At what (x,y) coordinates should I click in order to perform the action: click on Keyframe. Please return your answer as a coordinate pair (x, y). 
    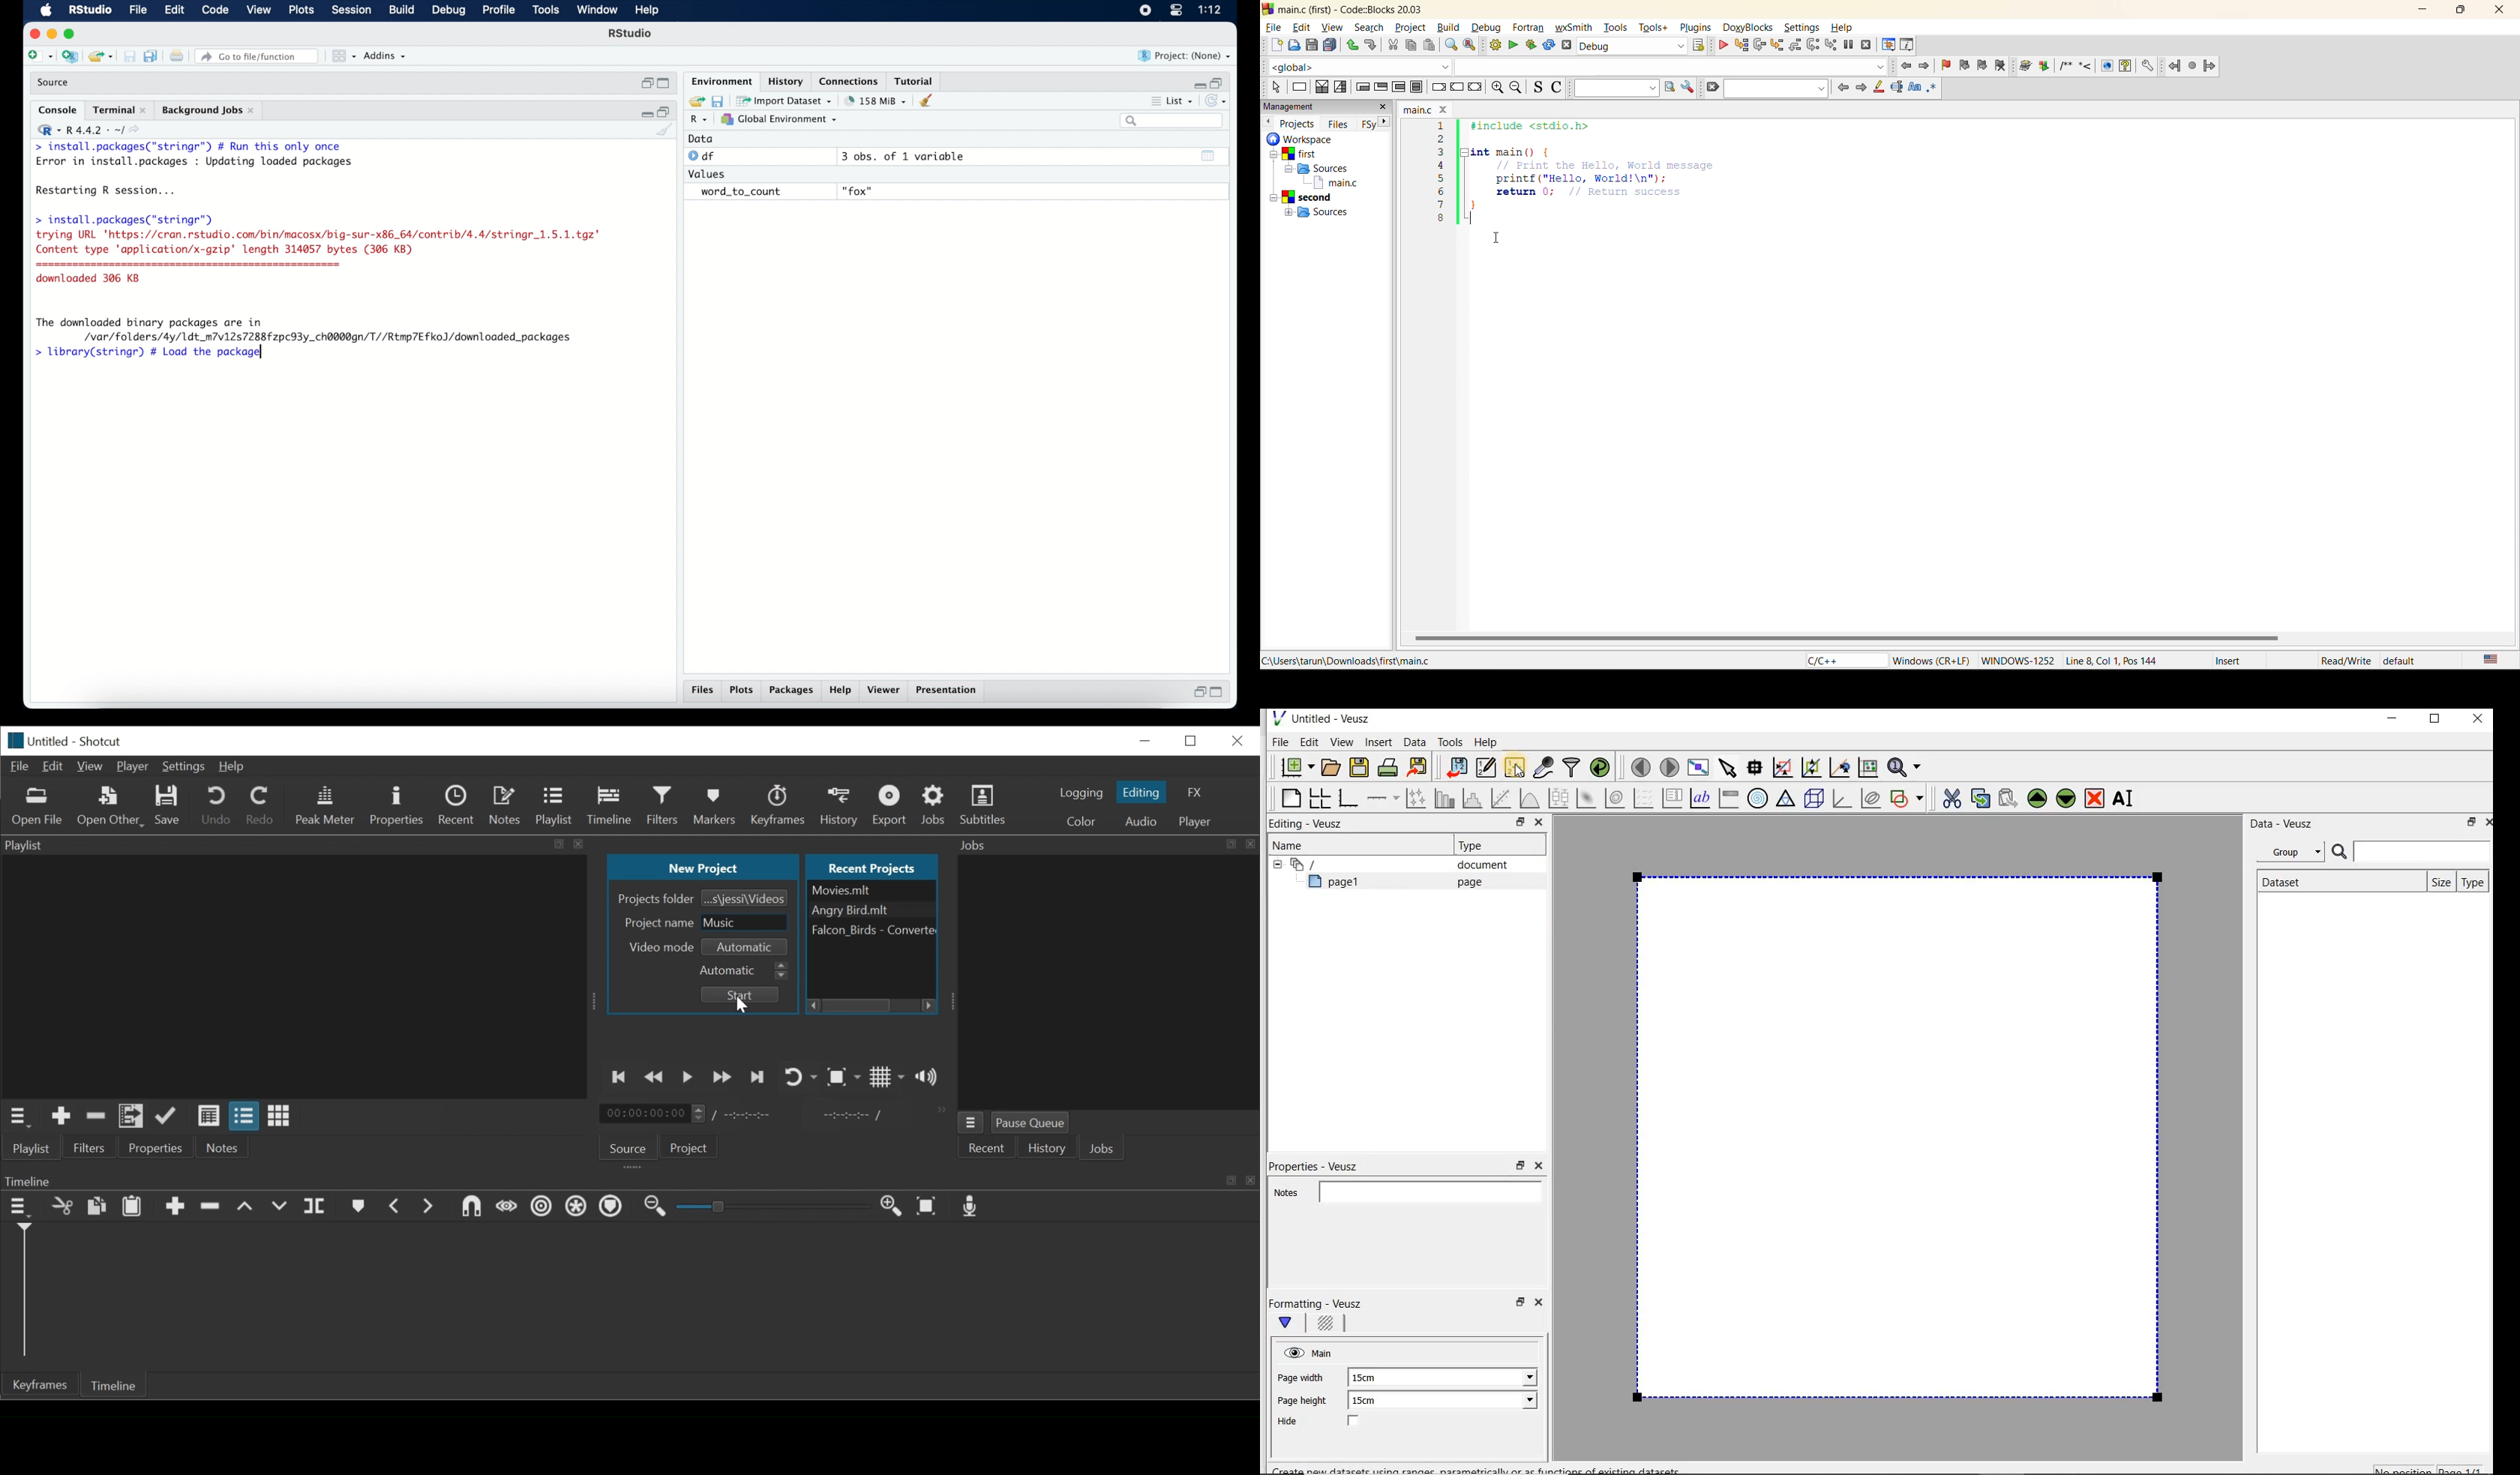
    Looking at the image, I should click on (781, 805).